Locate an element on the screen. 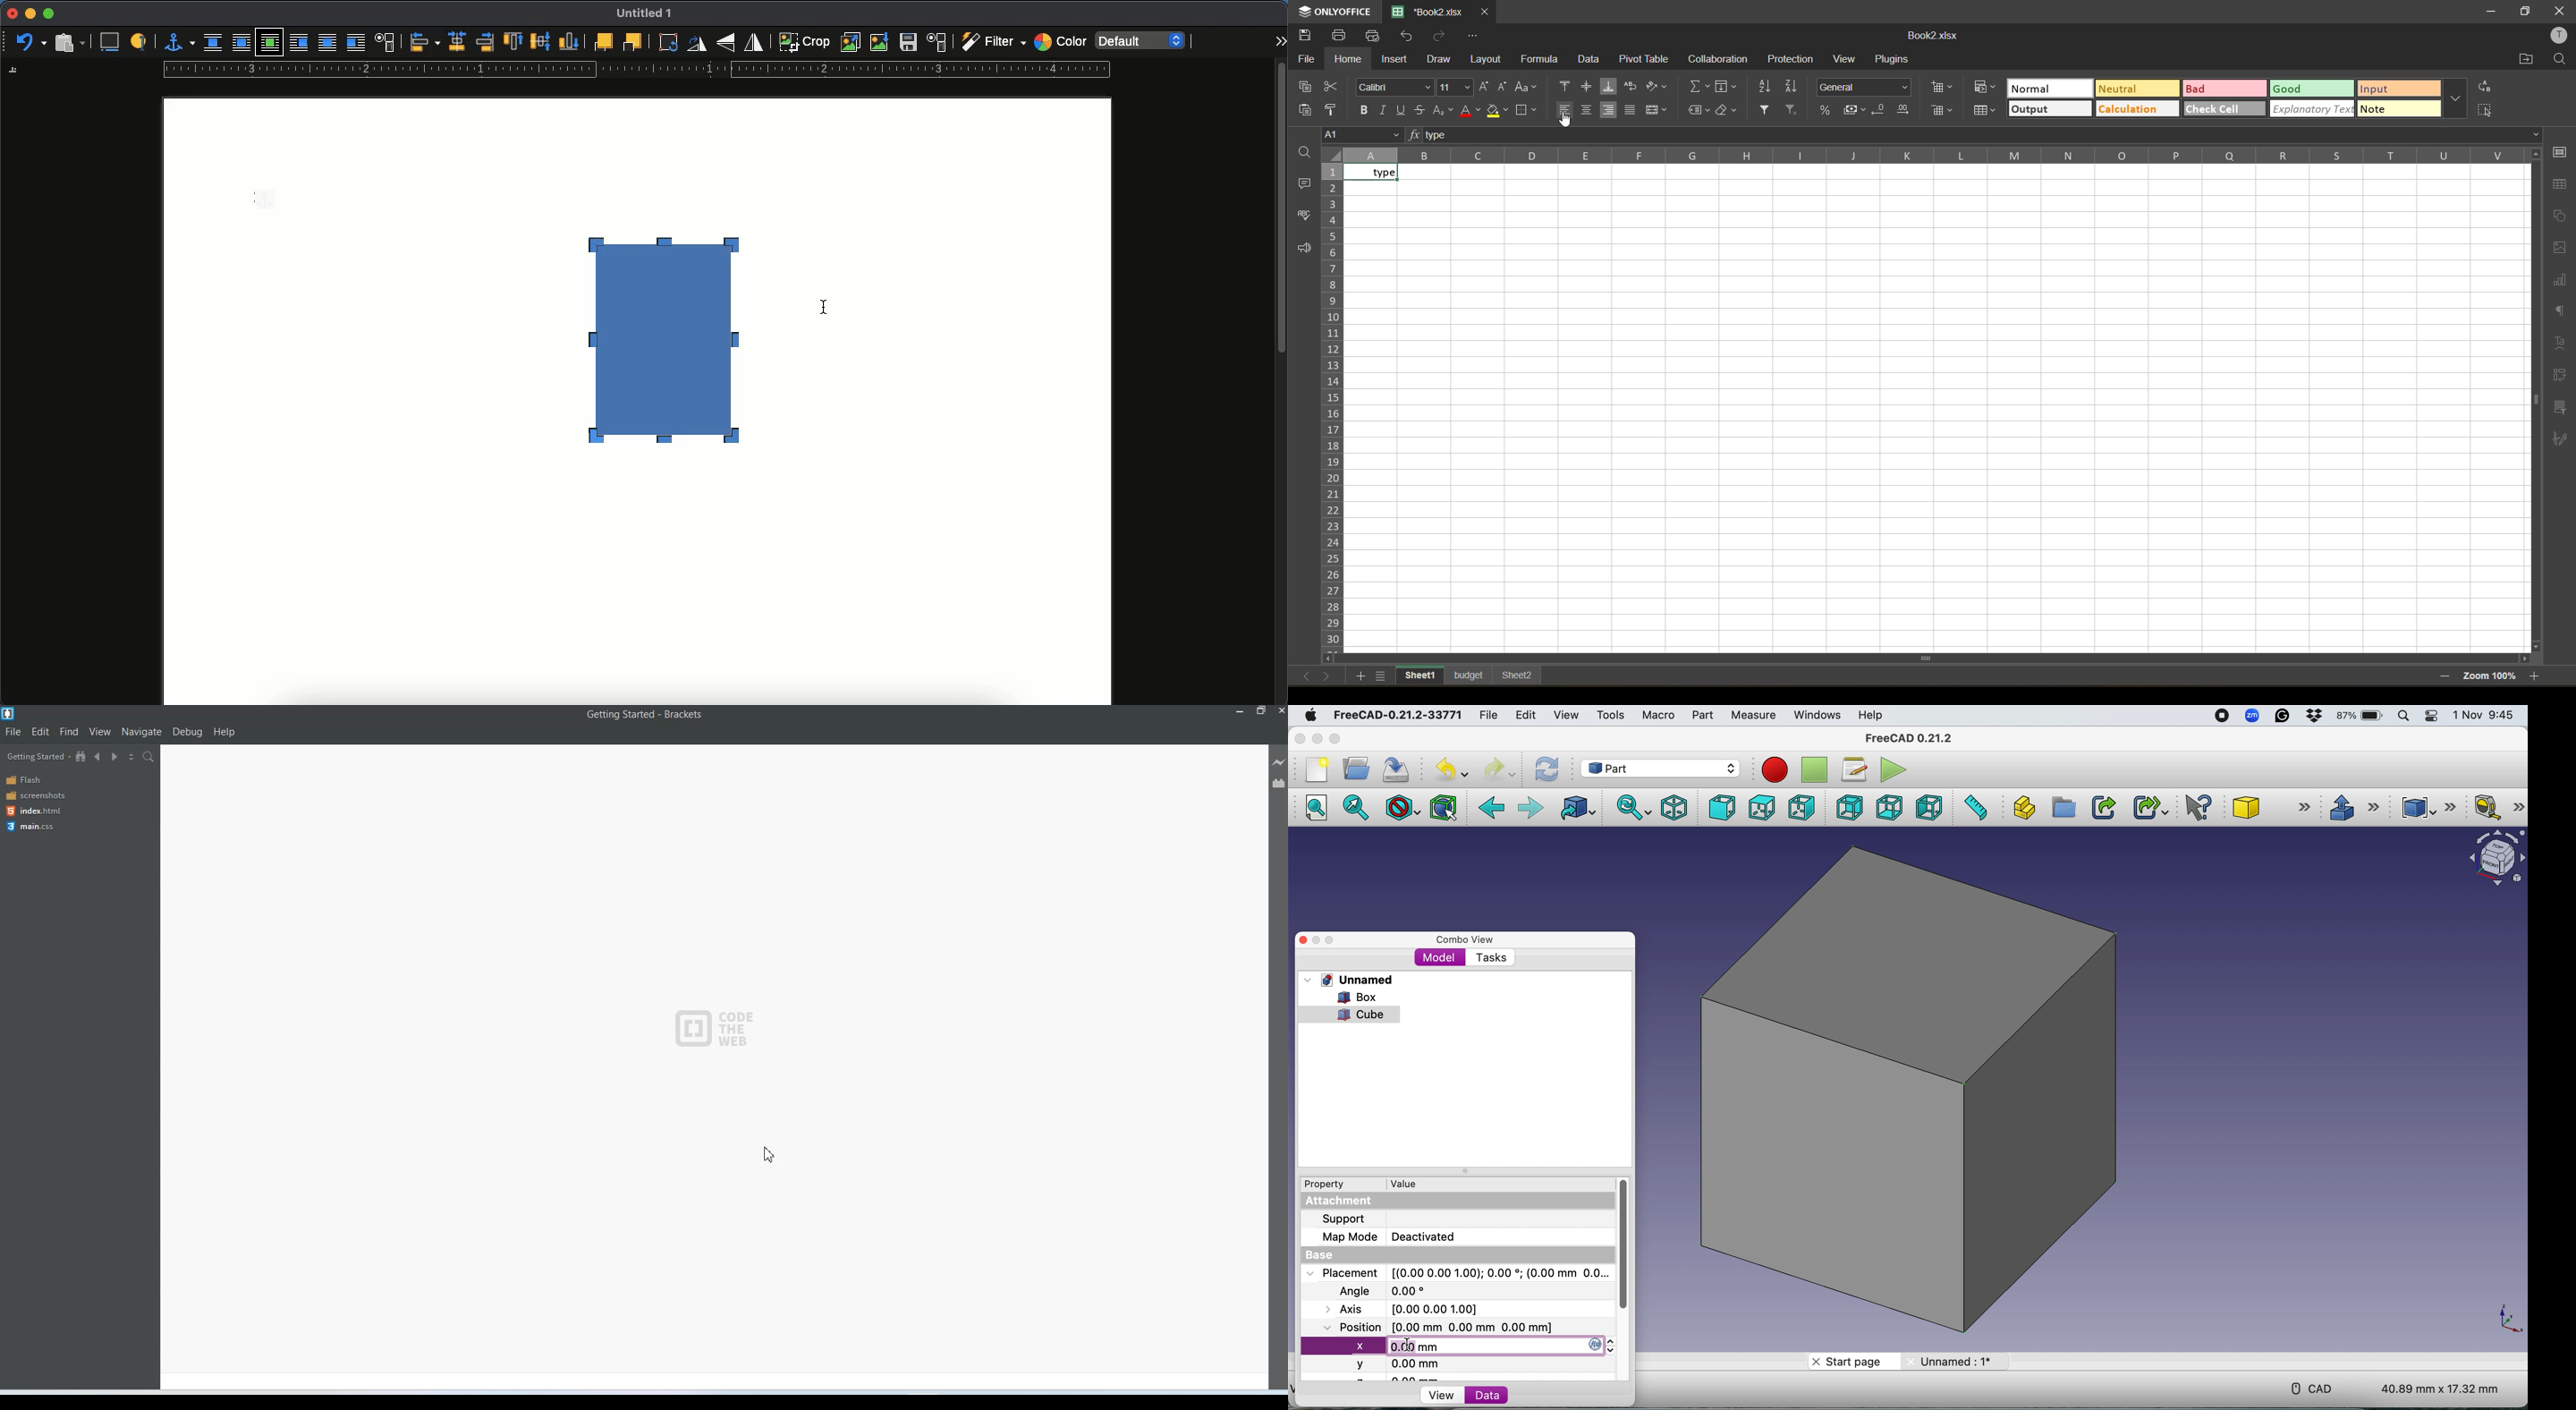  Control center is located at coordinates (2433, 716).